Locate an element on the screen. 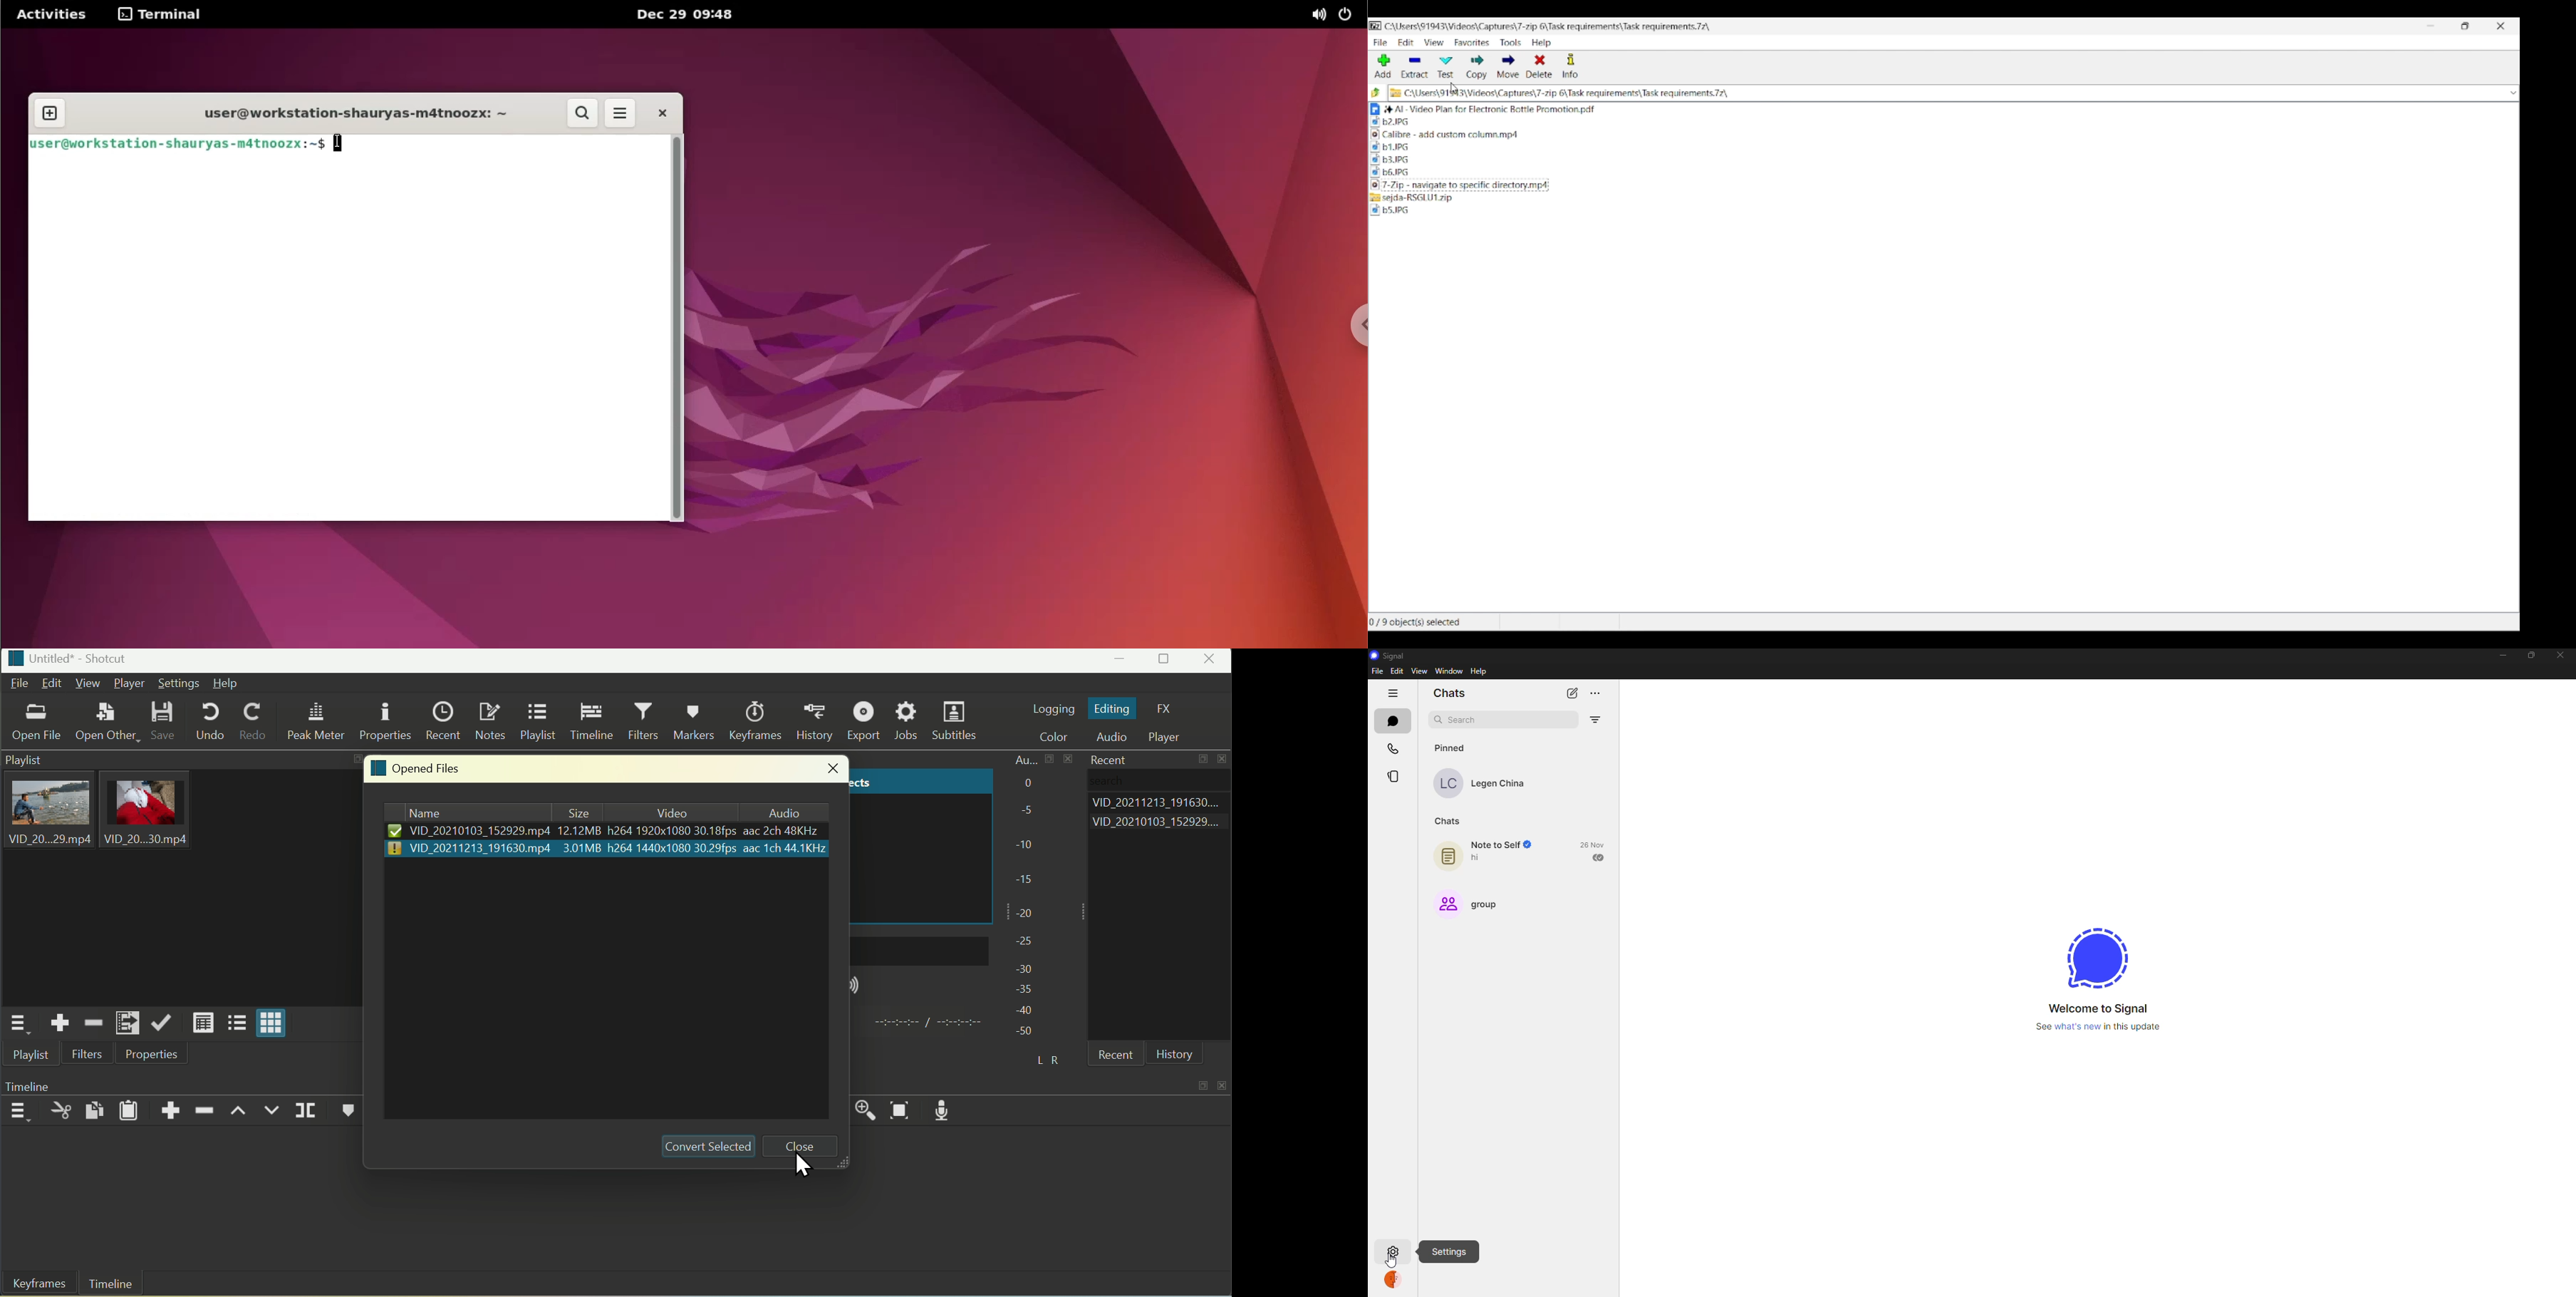 Image resolution: width=2576 pixels, height=1316 pixels. File menu is located at coordinates (1380, 43).